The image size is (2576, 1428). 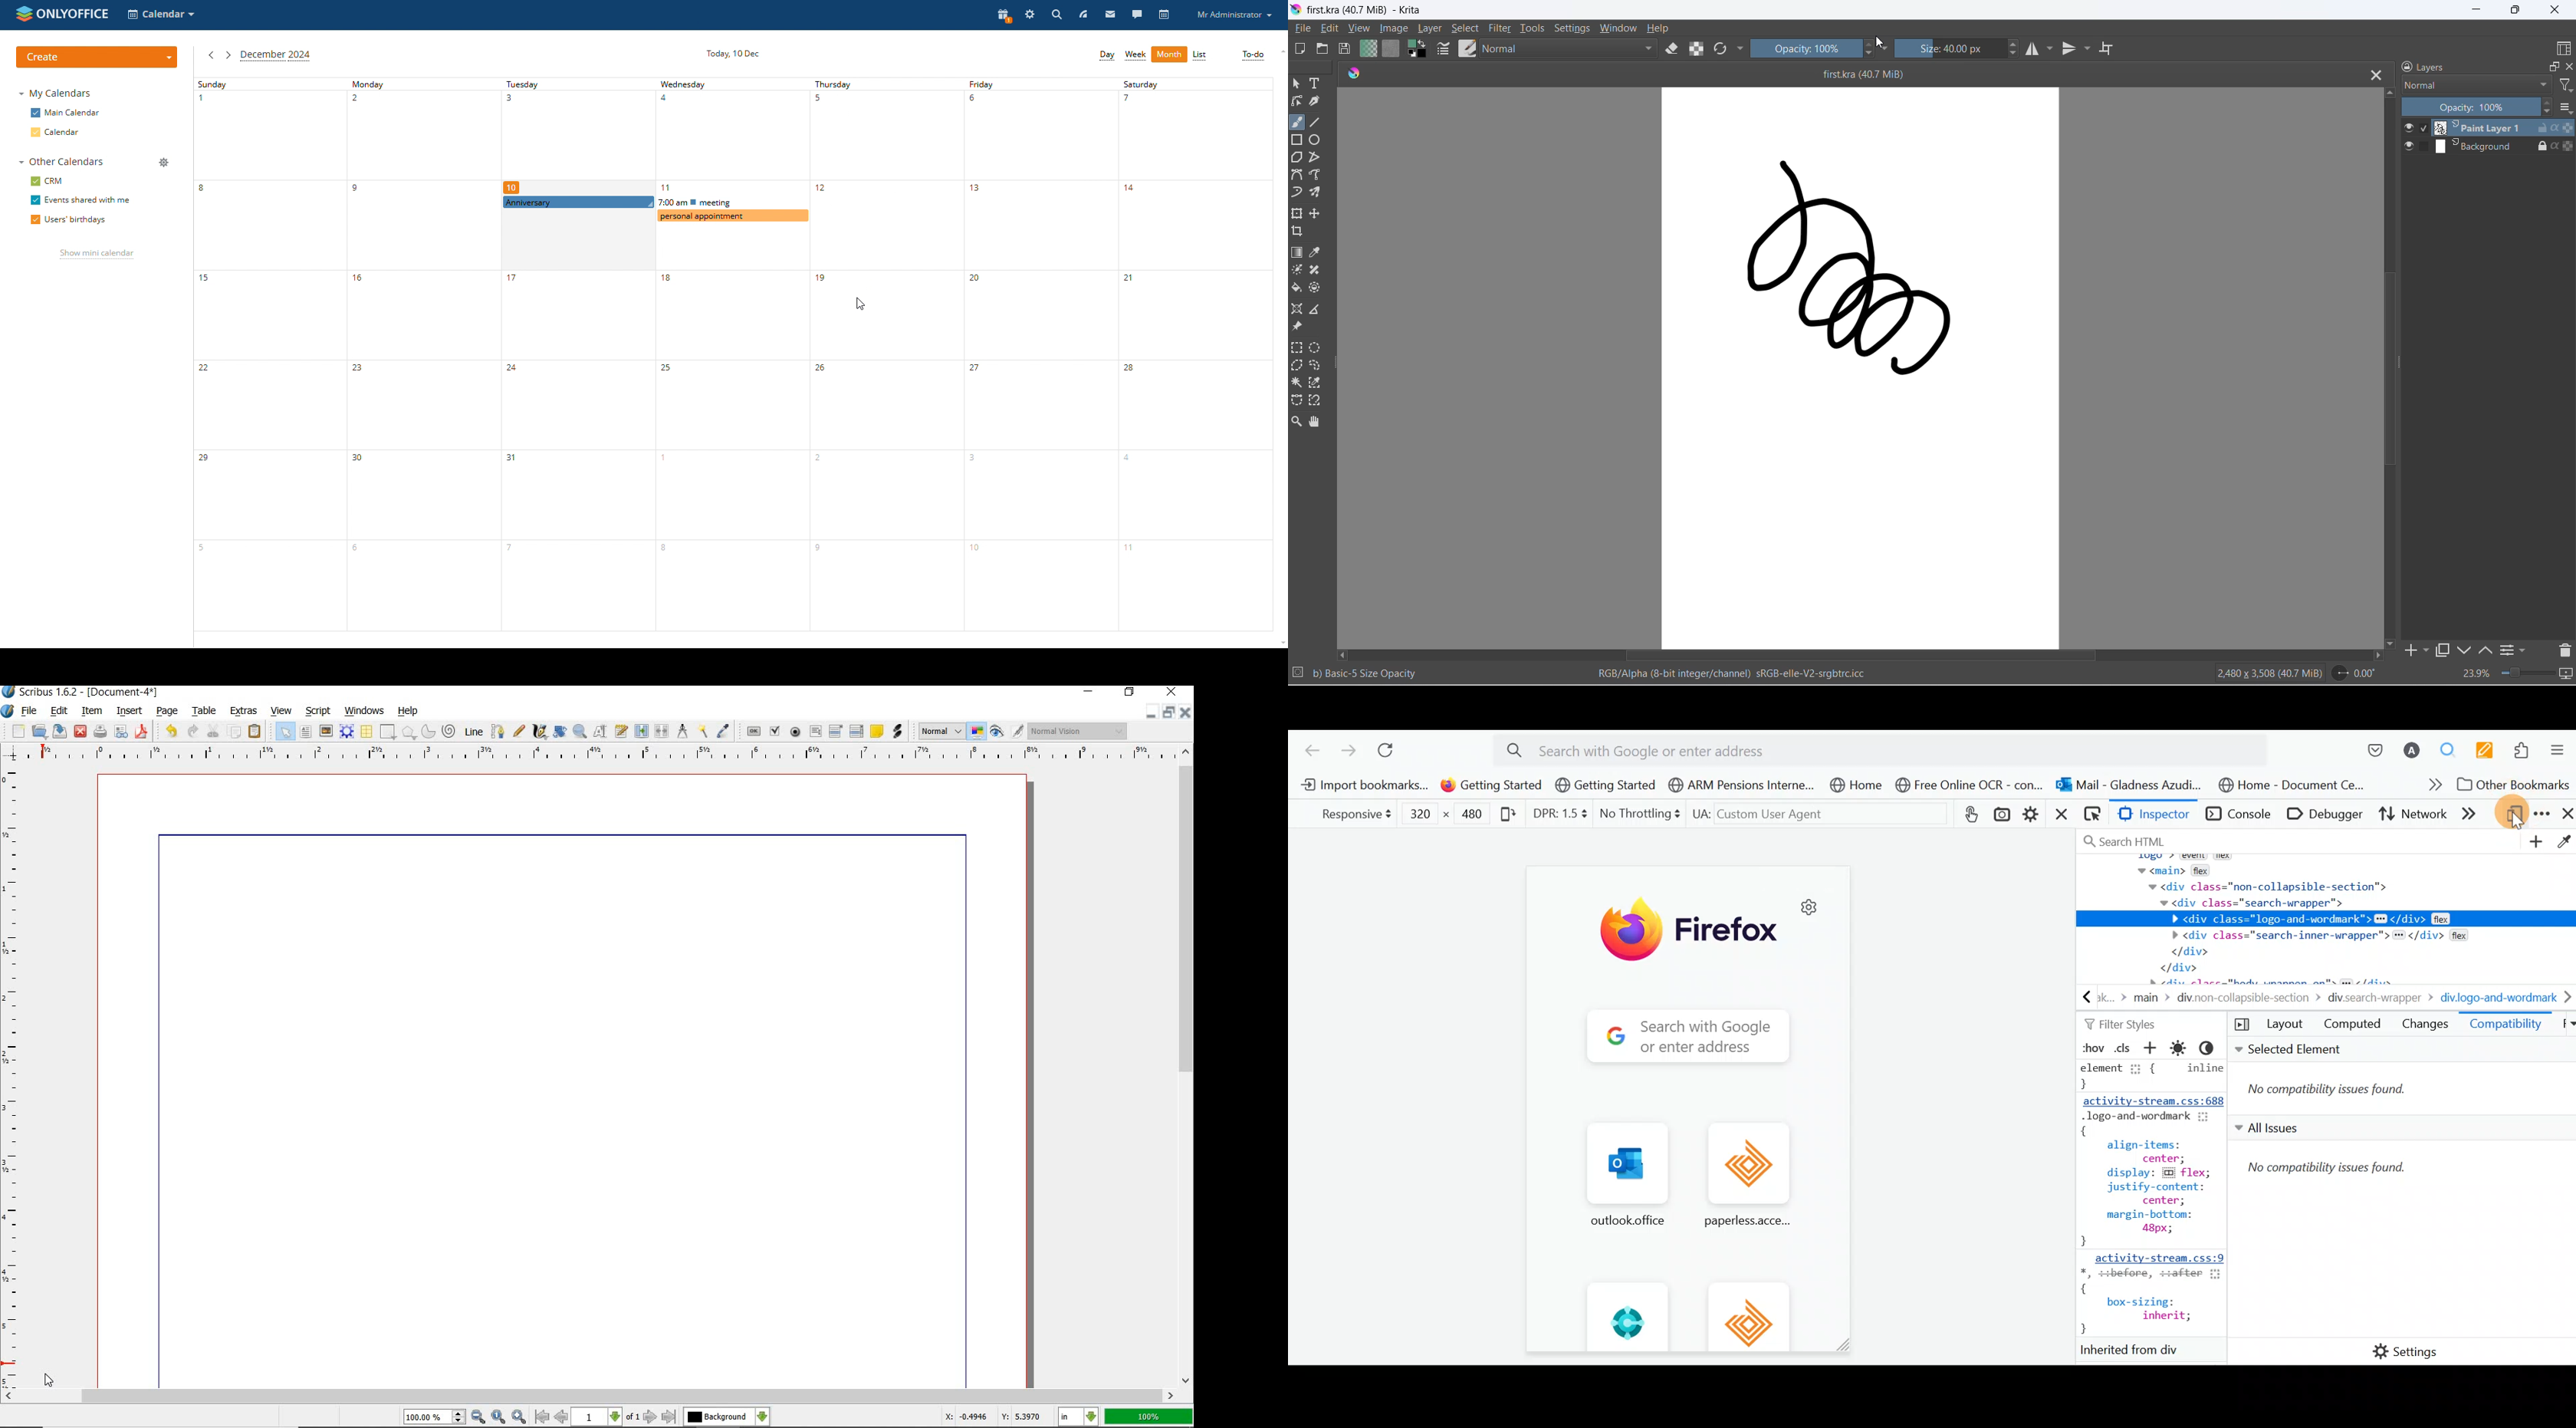 I want to click on smart patch tool, so click(x=1316, y=270).